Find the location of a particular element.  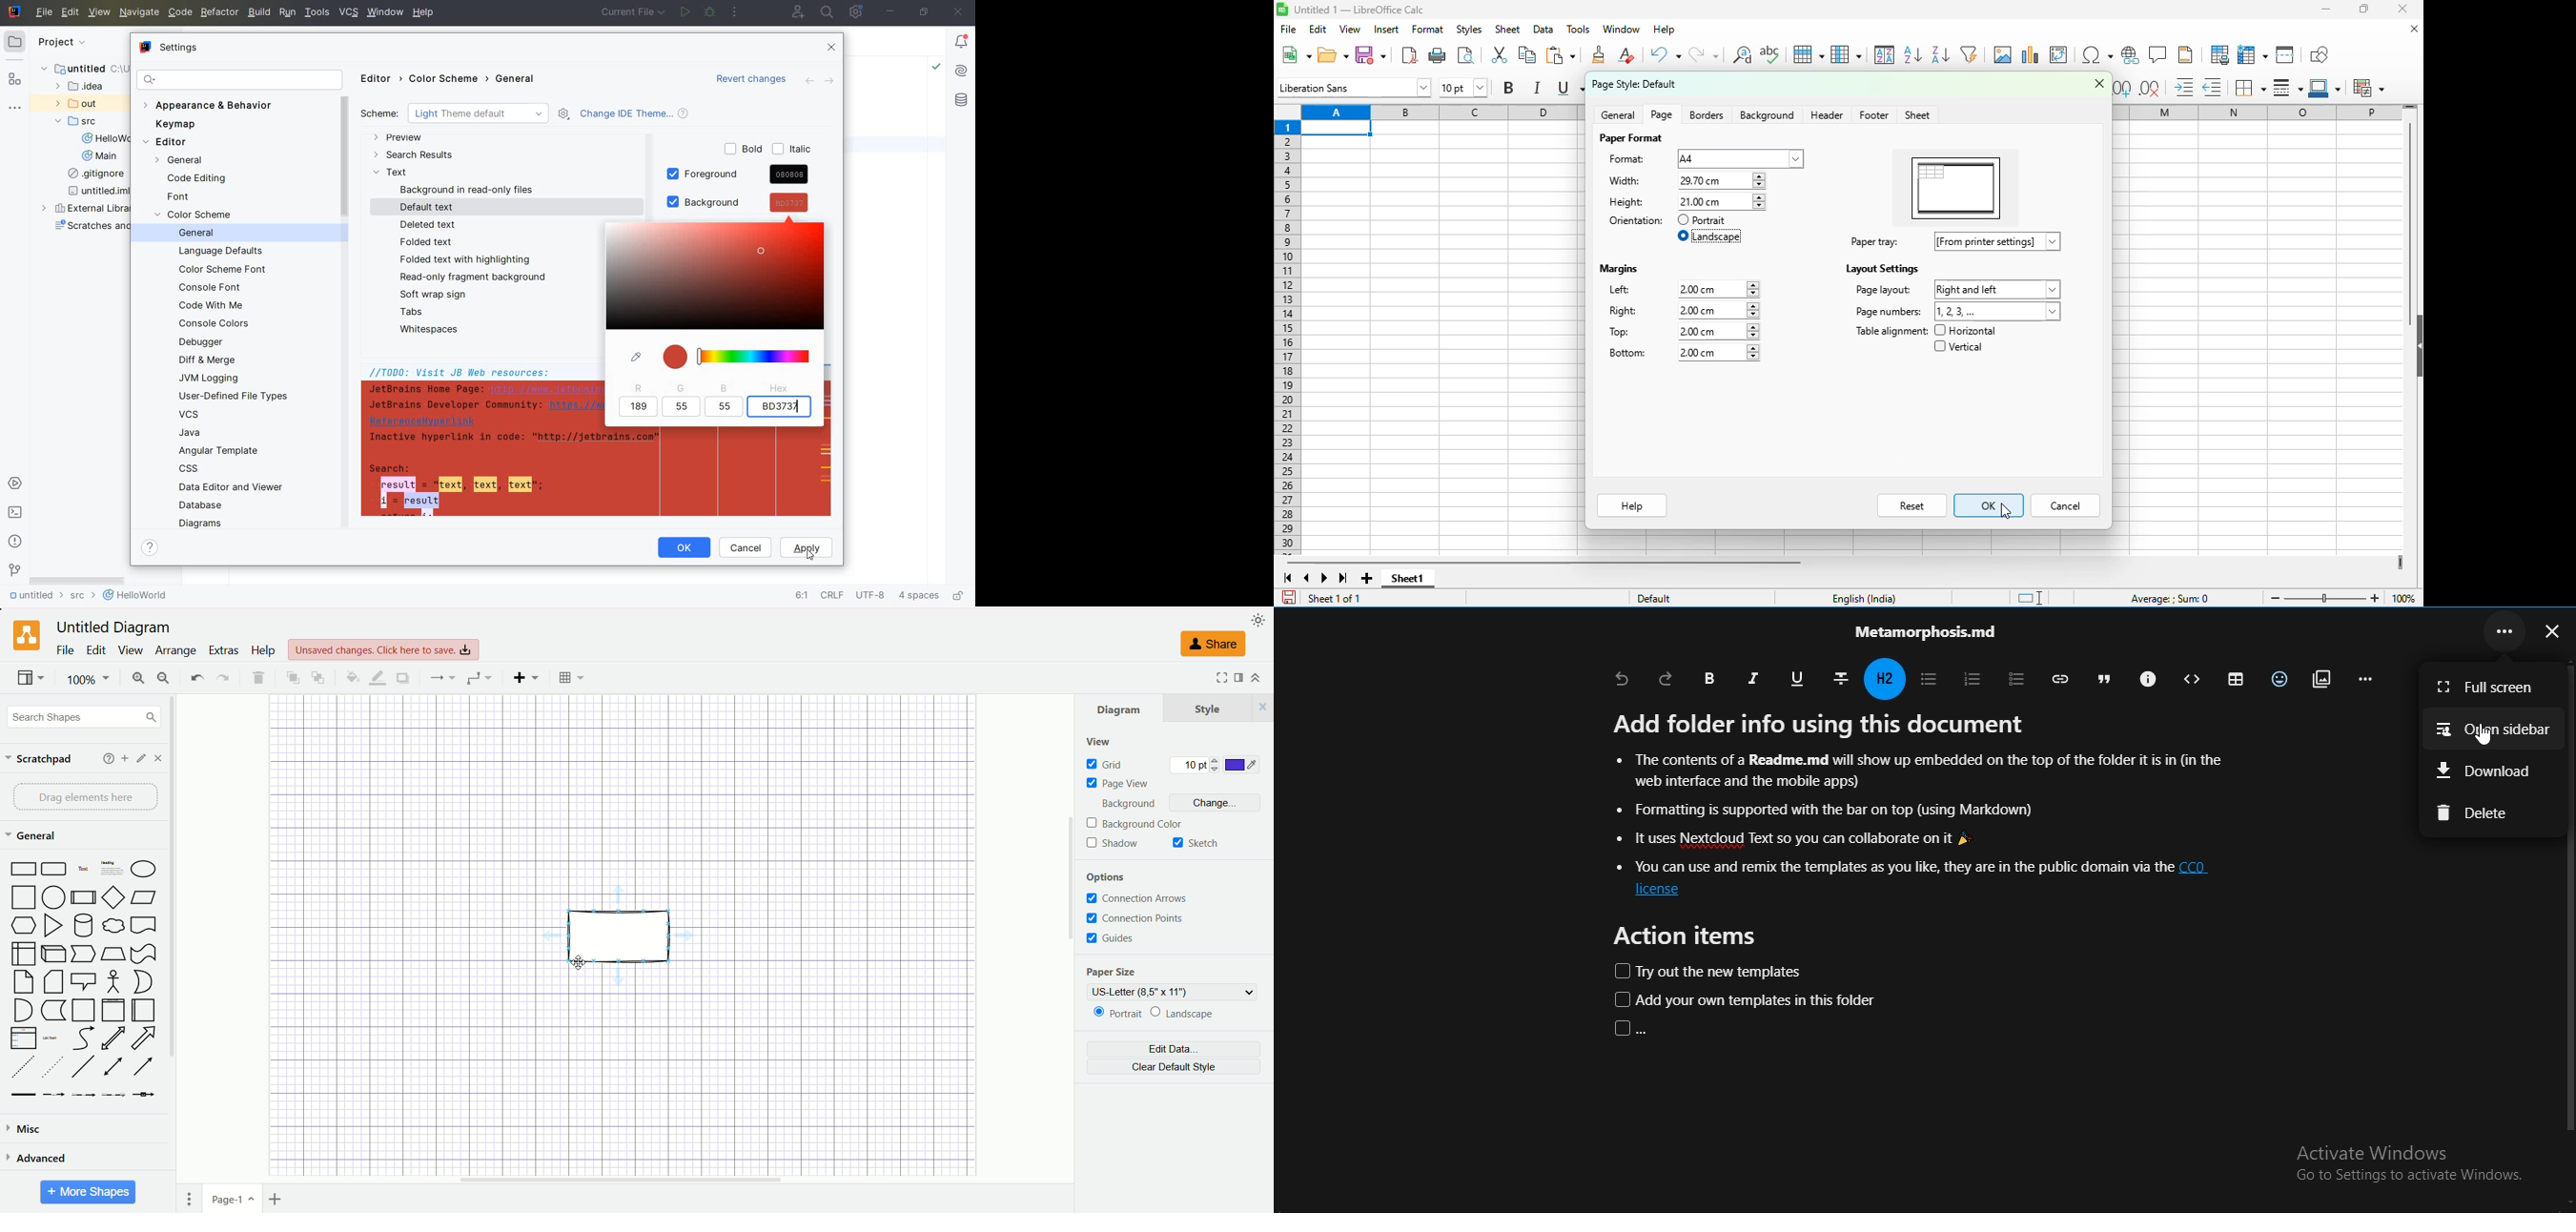

background color is located at coordinates (1137, 823).